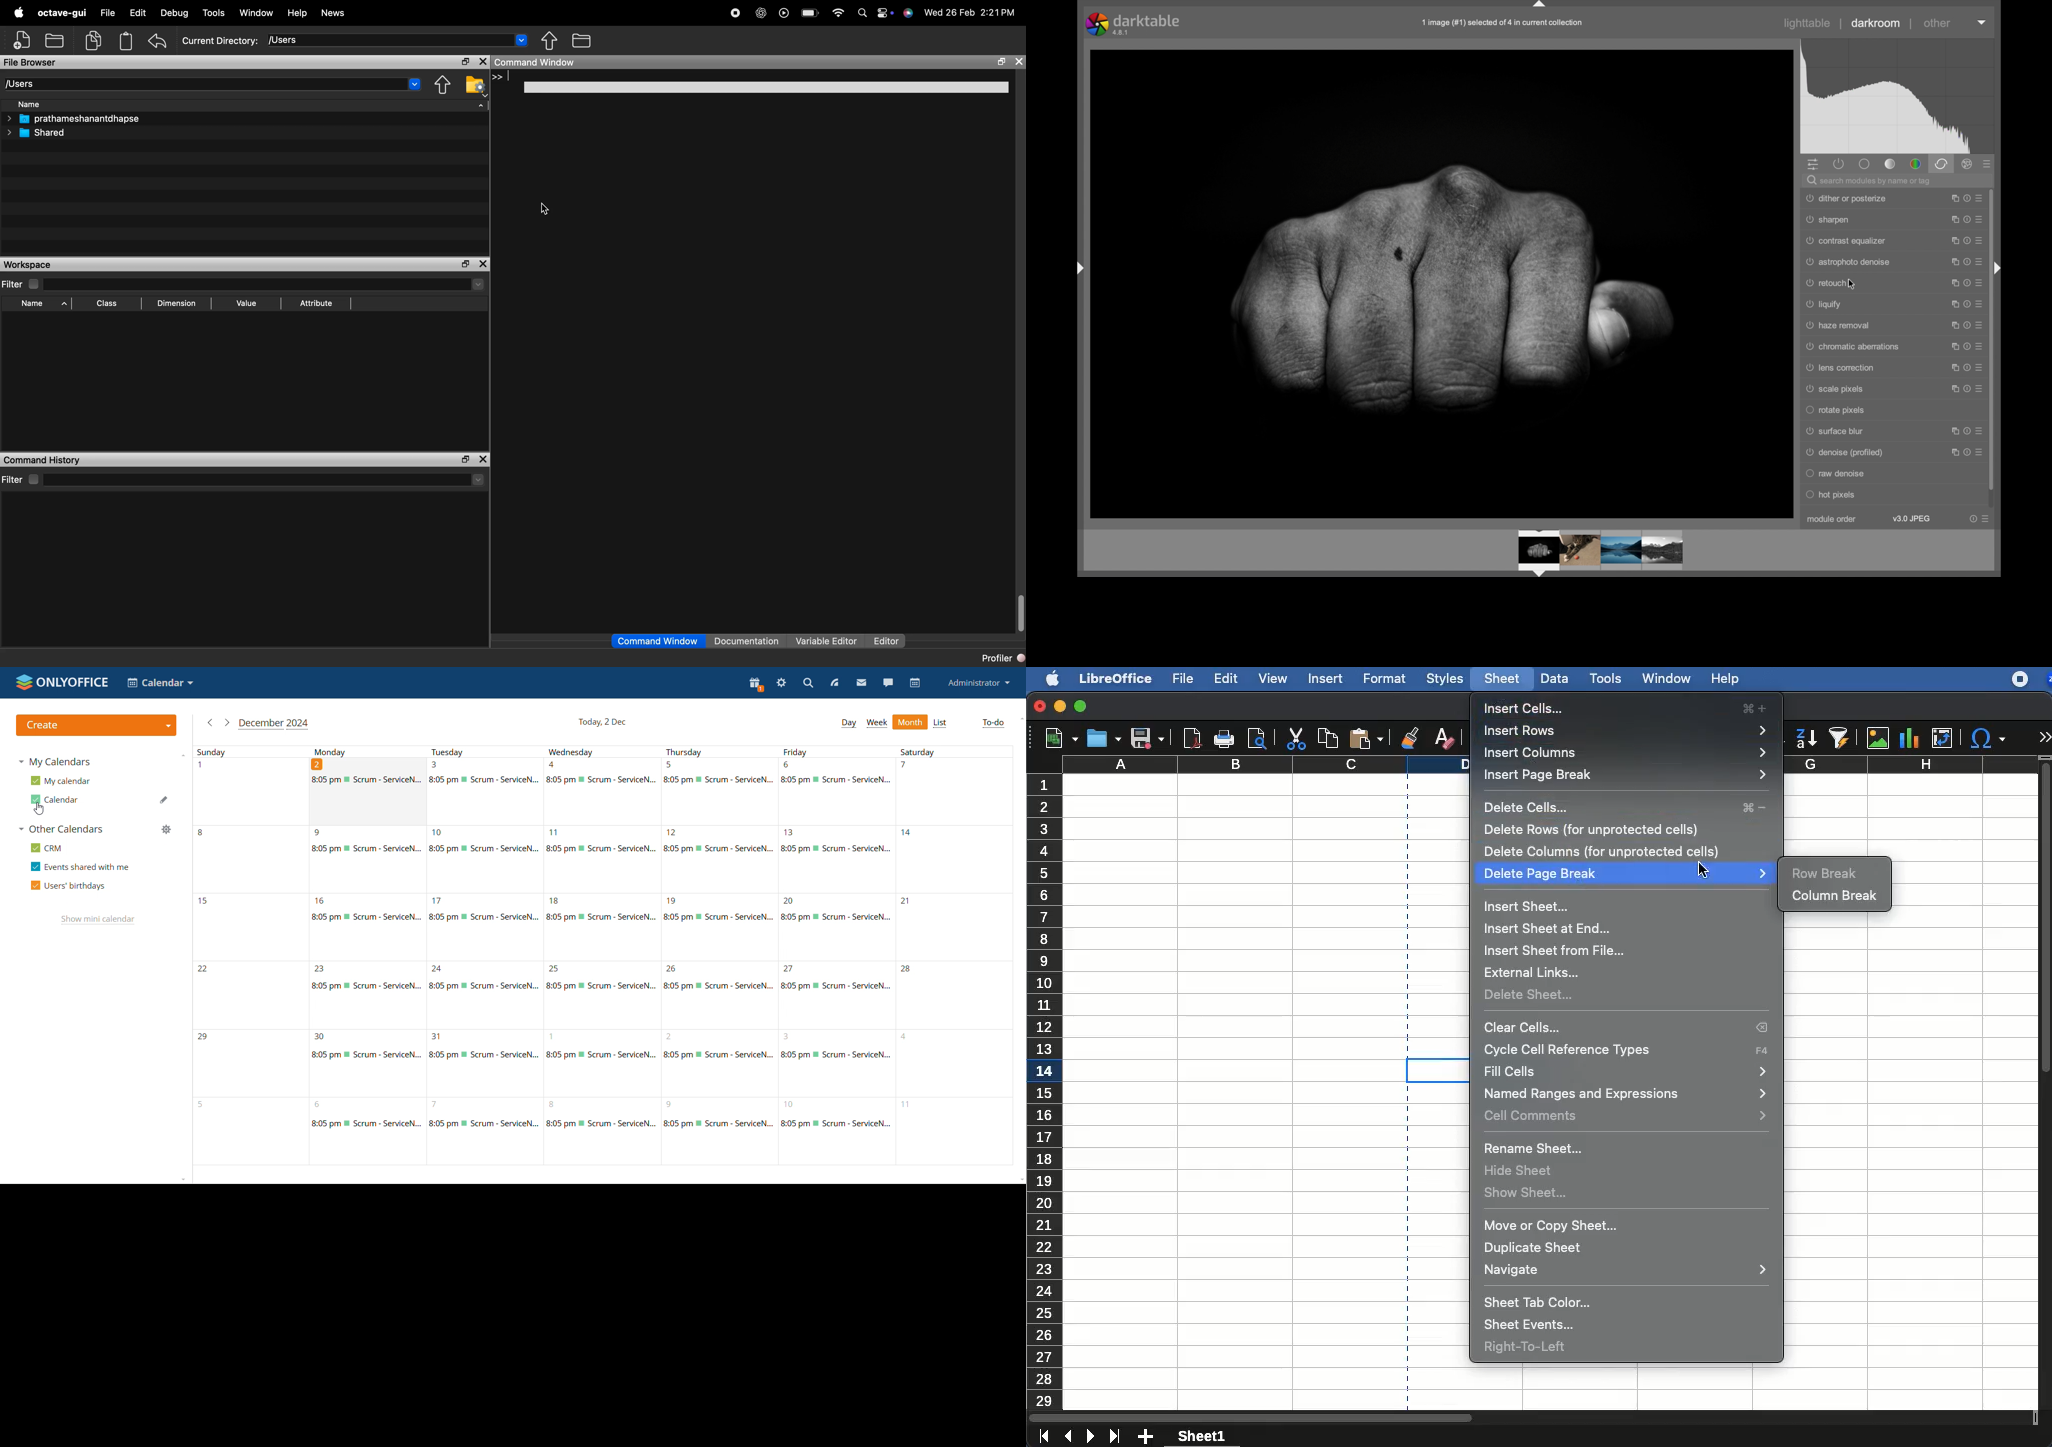 Image resolution: width=2072 pixels, height=1456 pixels. What do you see at coordinates (1964, 368) in the screenshot?
I see `help` at bounding box center [1964, 368].